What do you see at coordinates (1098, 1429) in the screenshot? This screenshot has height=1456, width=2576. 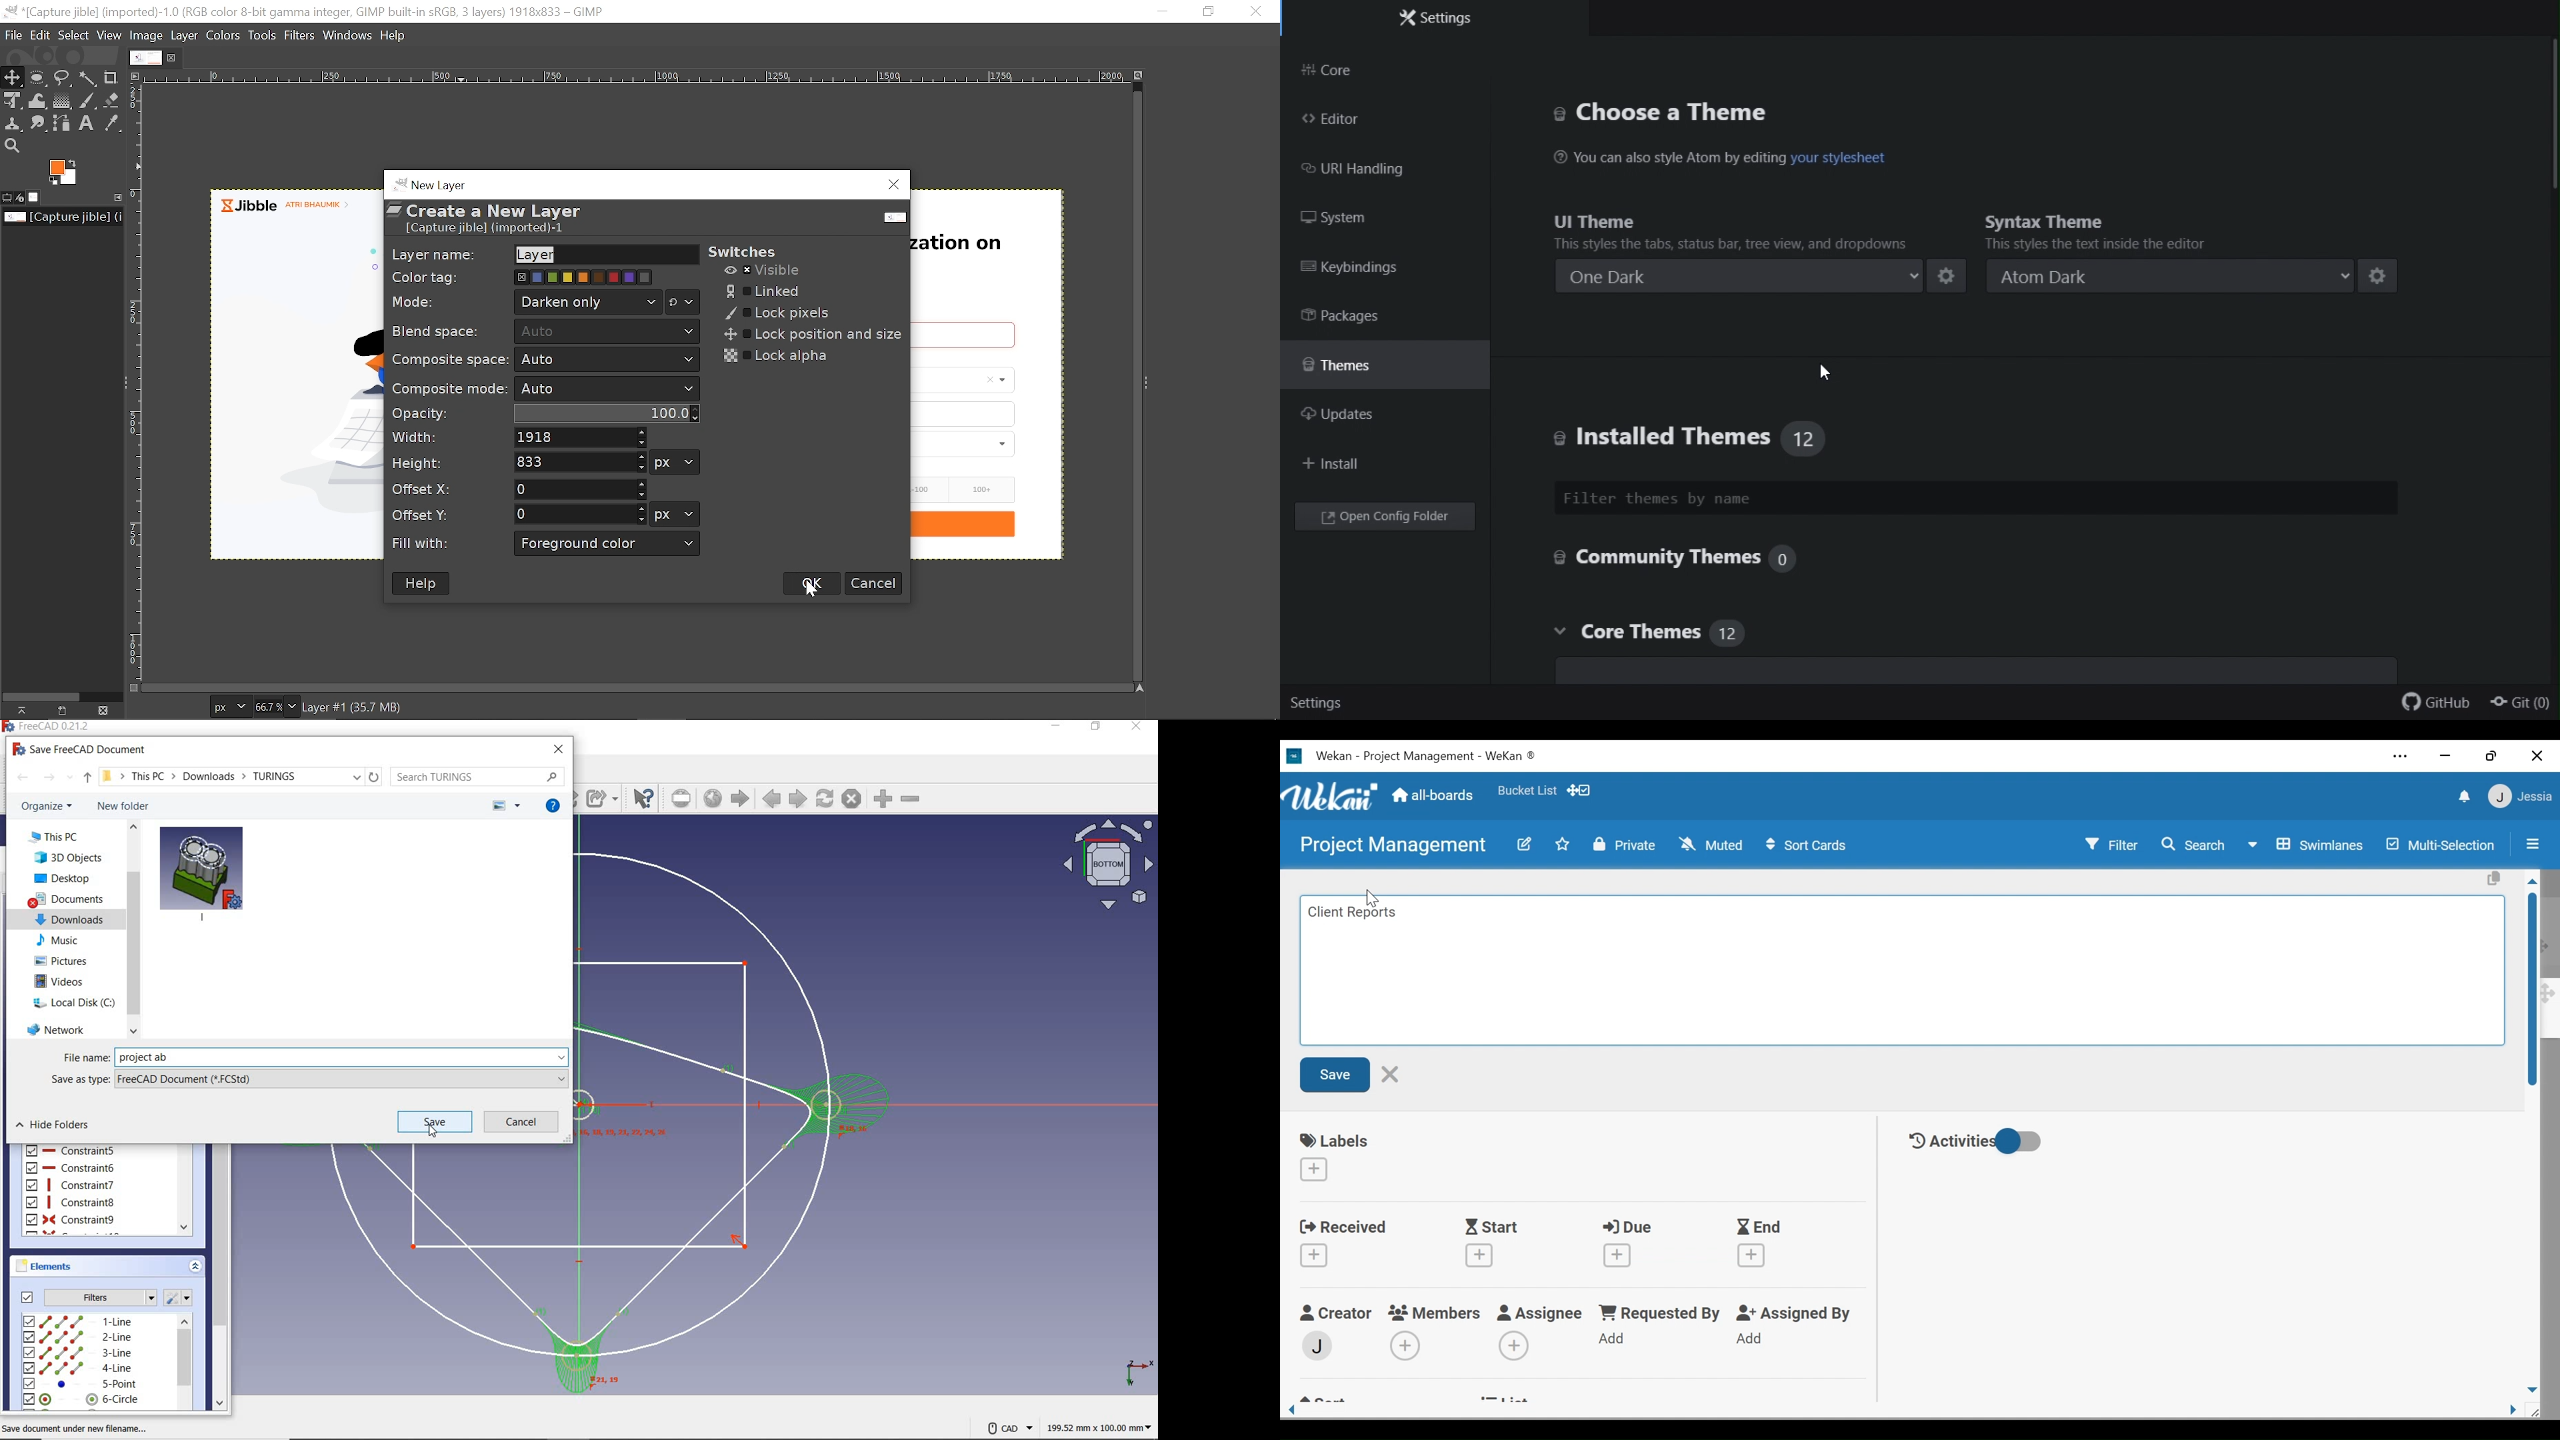 I see `dimensions` at bounding box center [1098, 1429].